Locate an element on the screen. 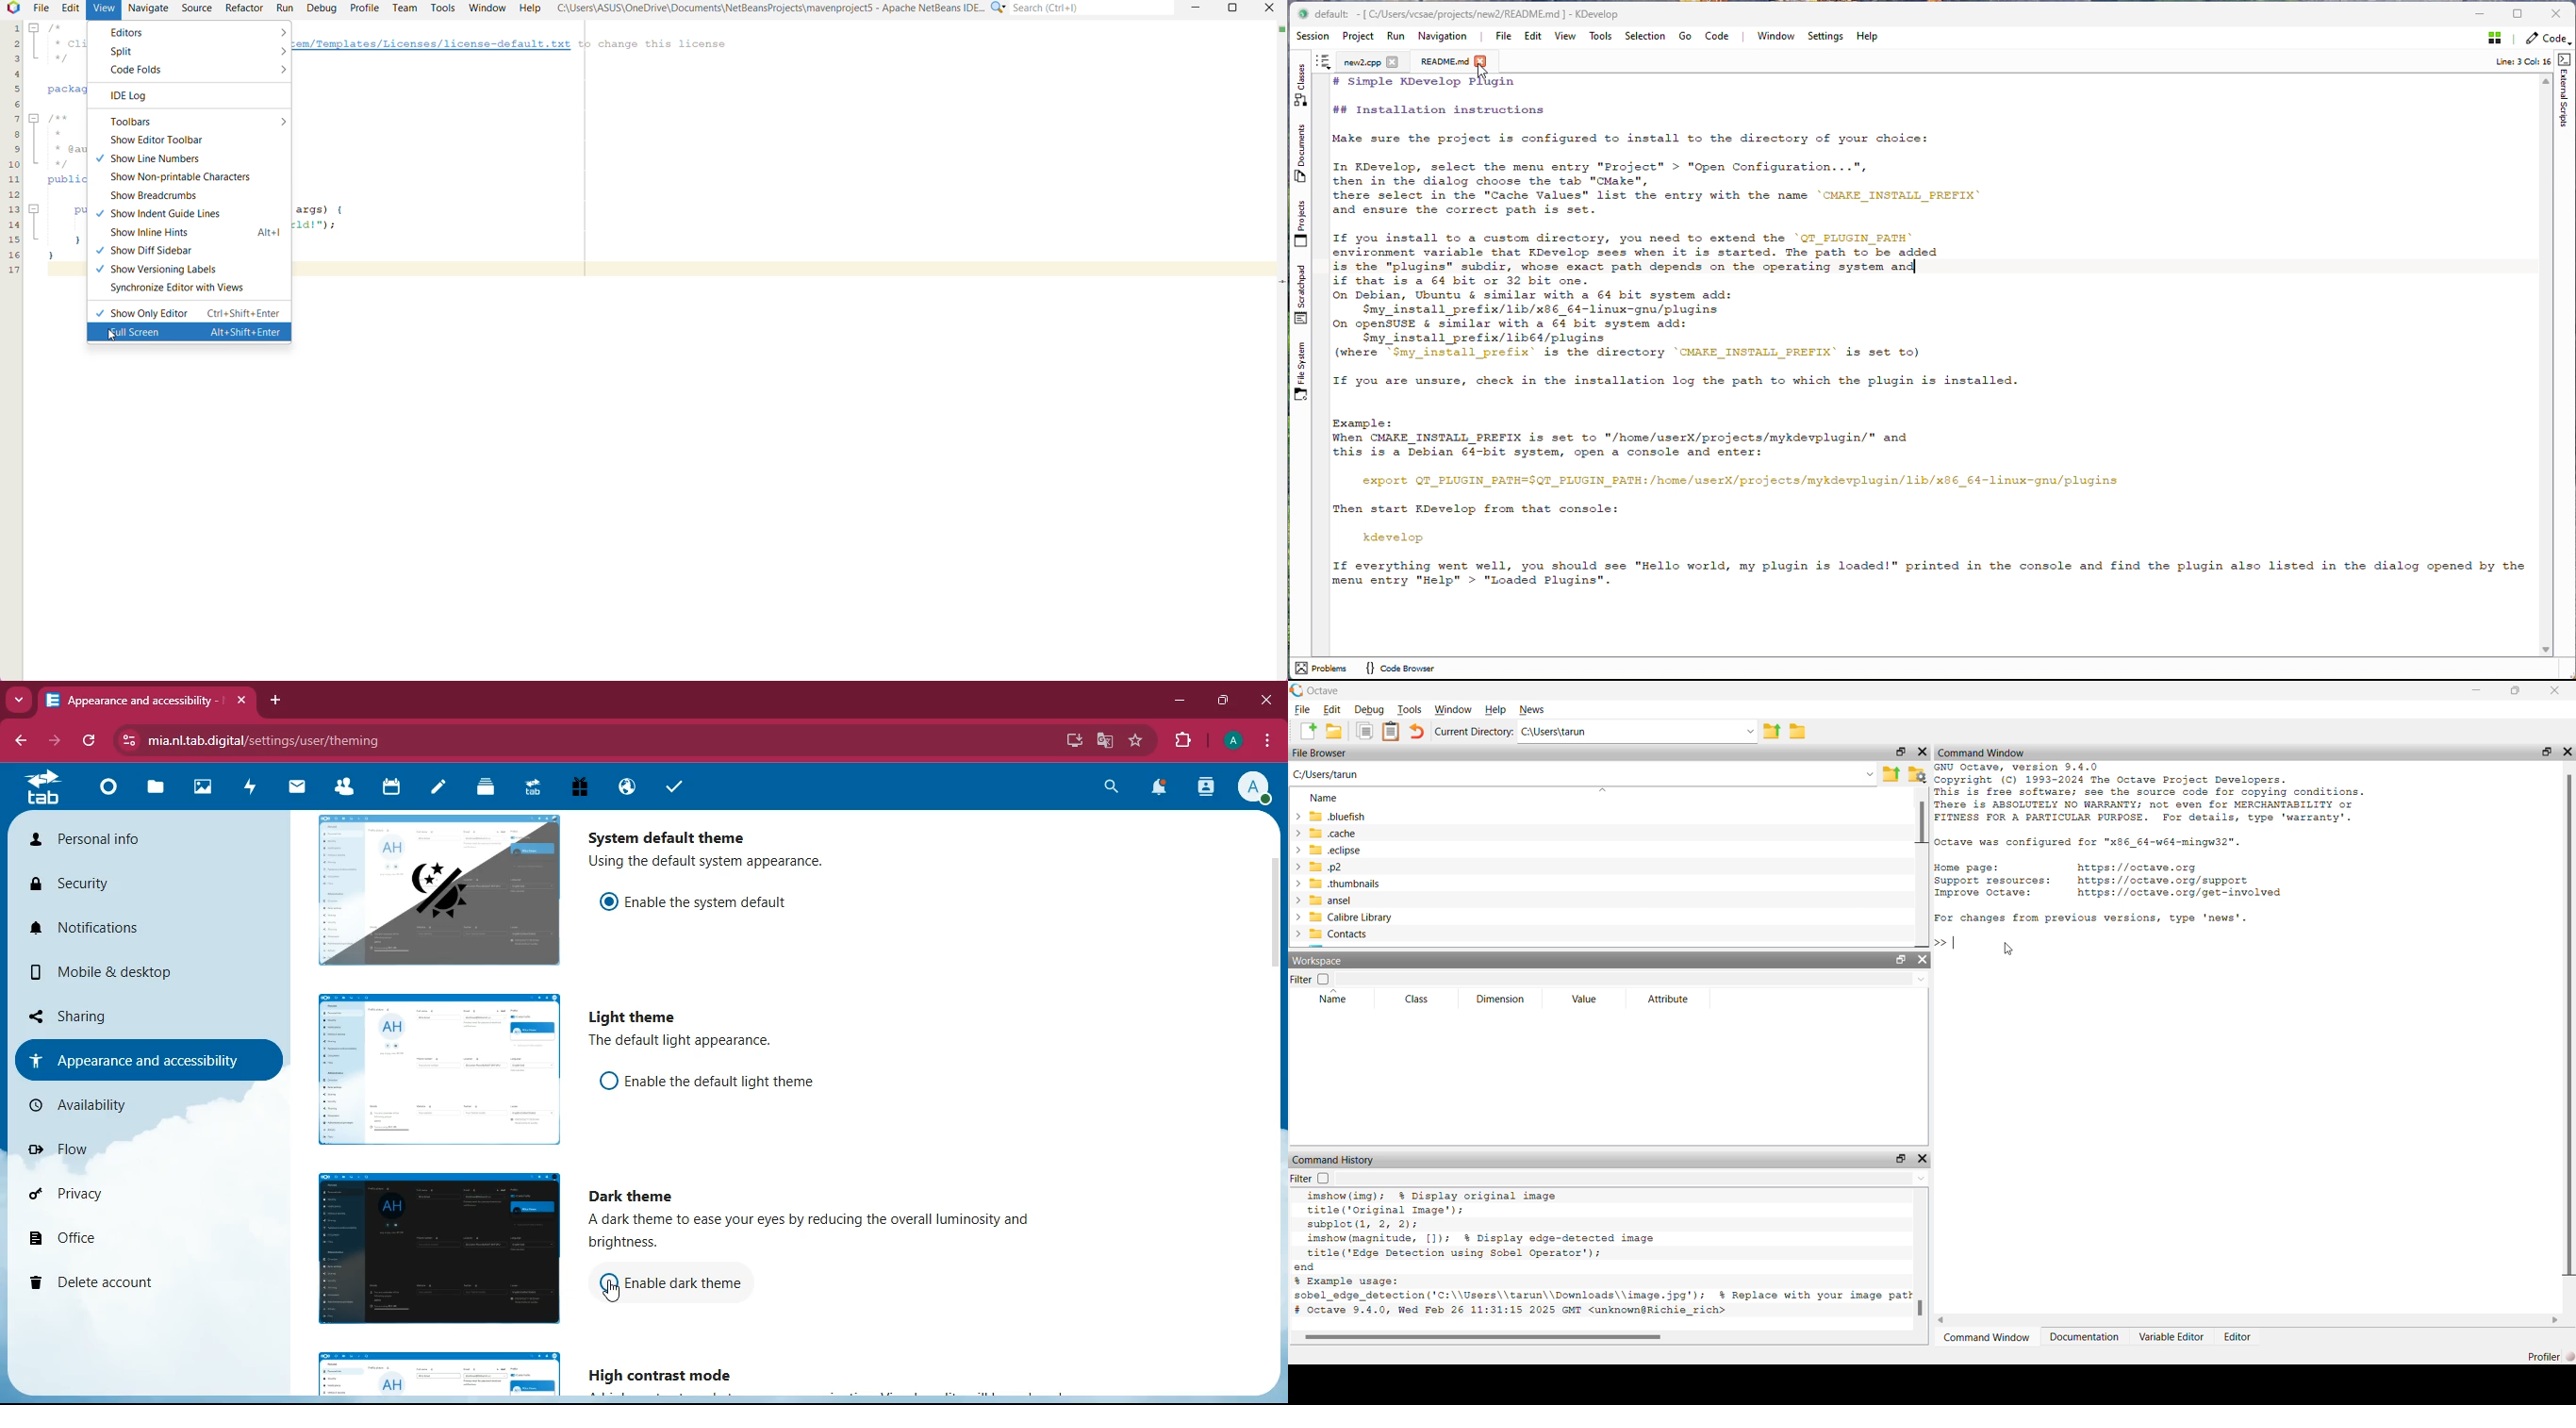 Image resolution: width=2576 pixels, height=1428 pixels. forward is located at coordinates (57, 741).